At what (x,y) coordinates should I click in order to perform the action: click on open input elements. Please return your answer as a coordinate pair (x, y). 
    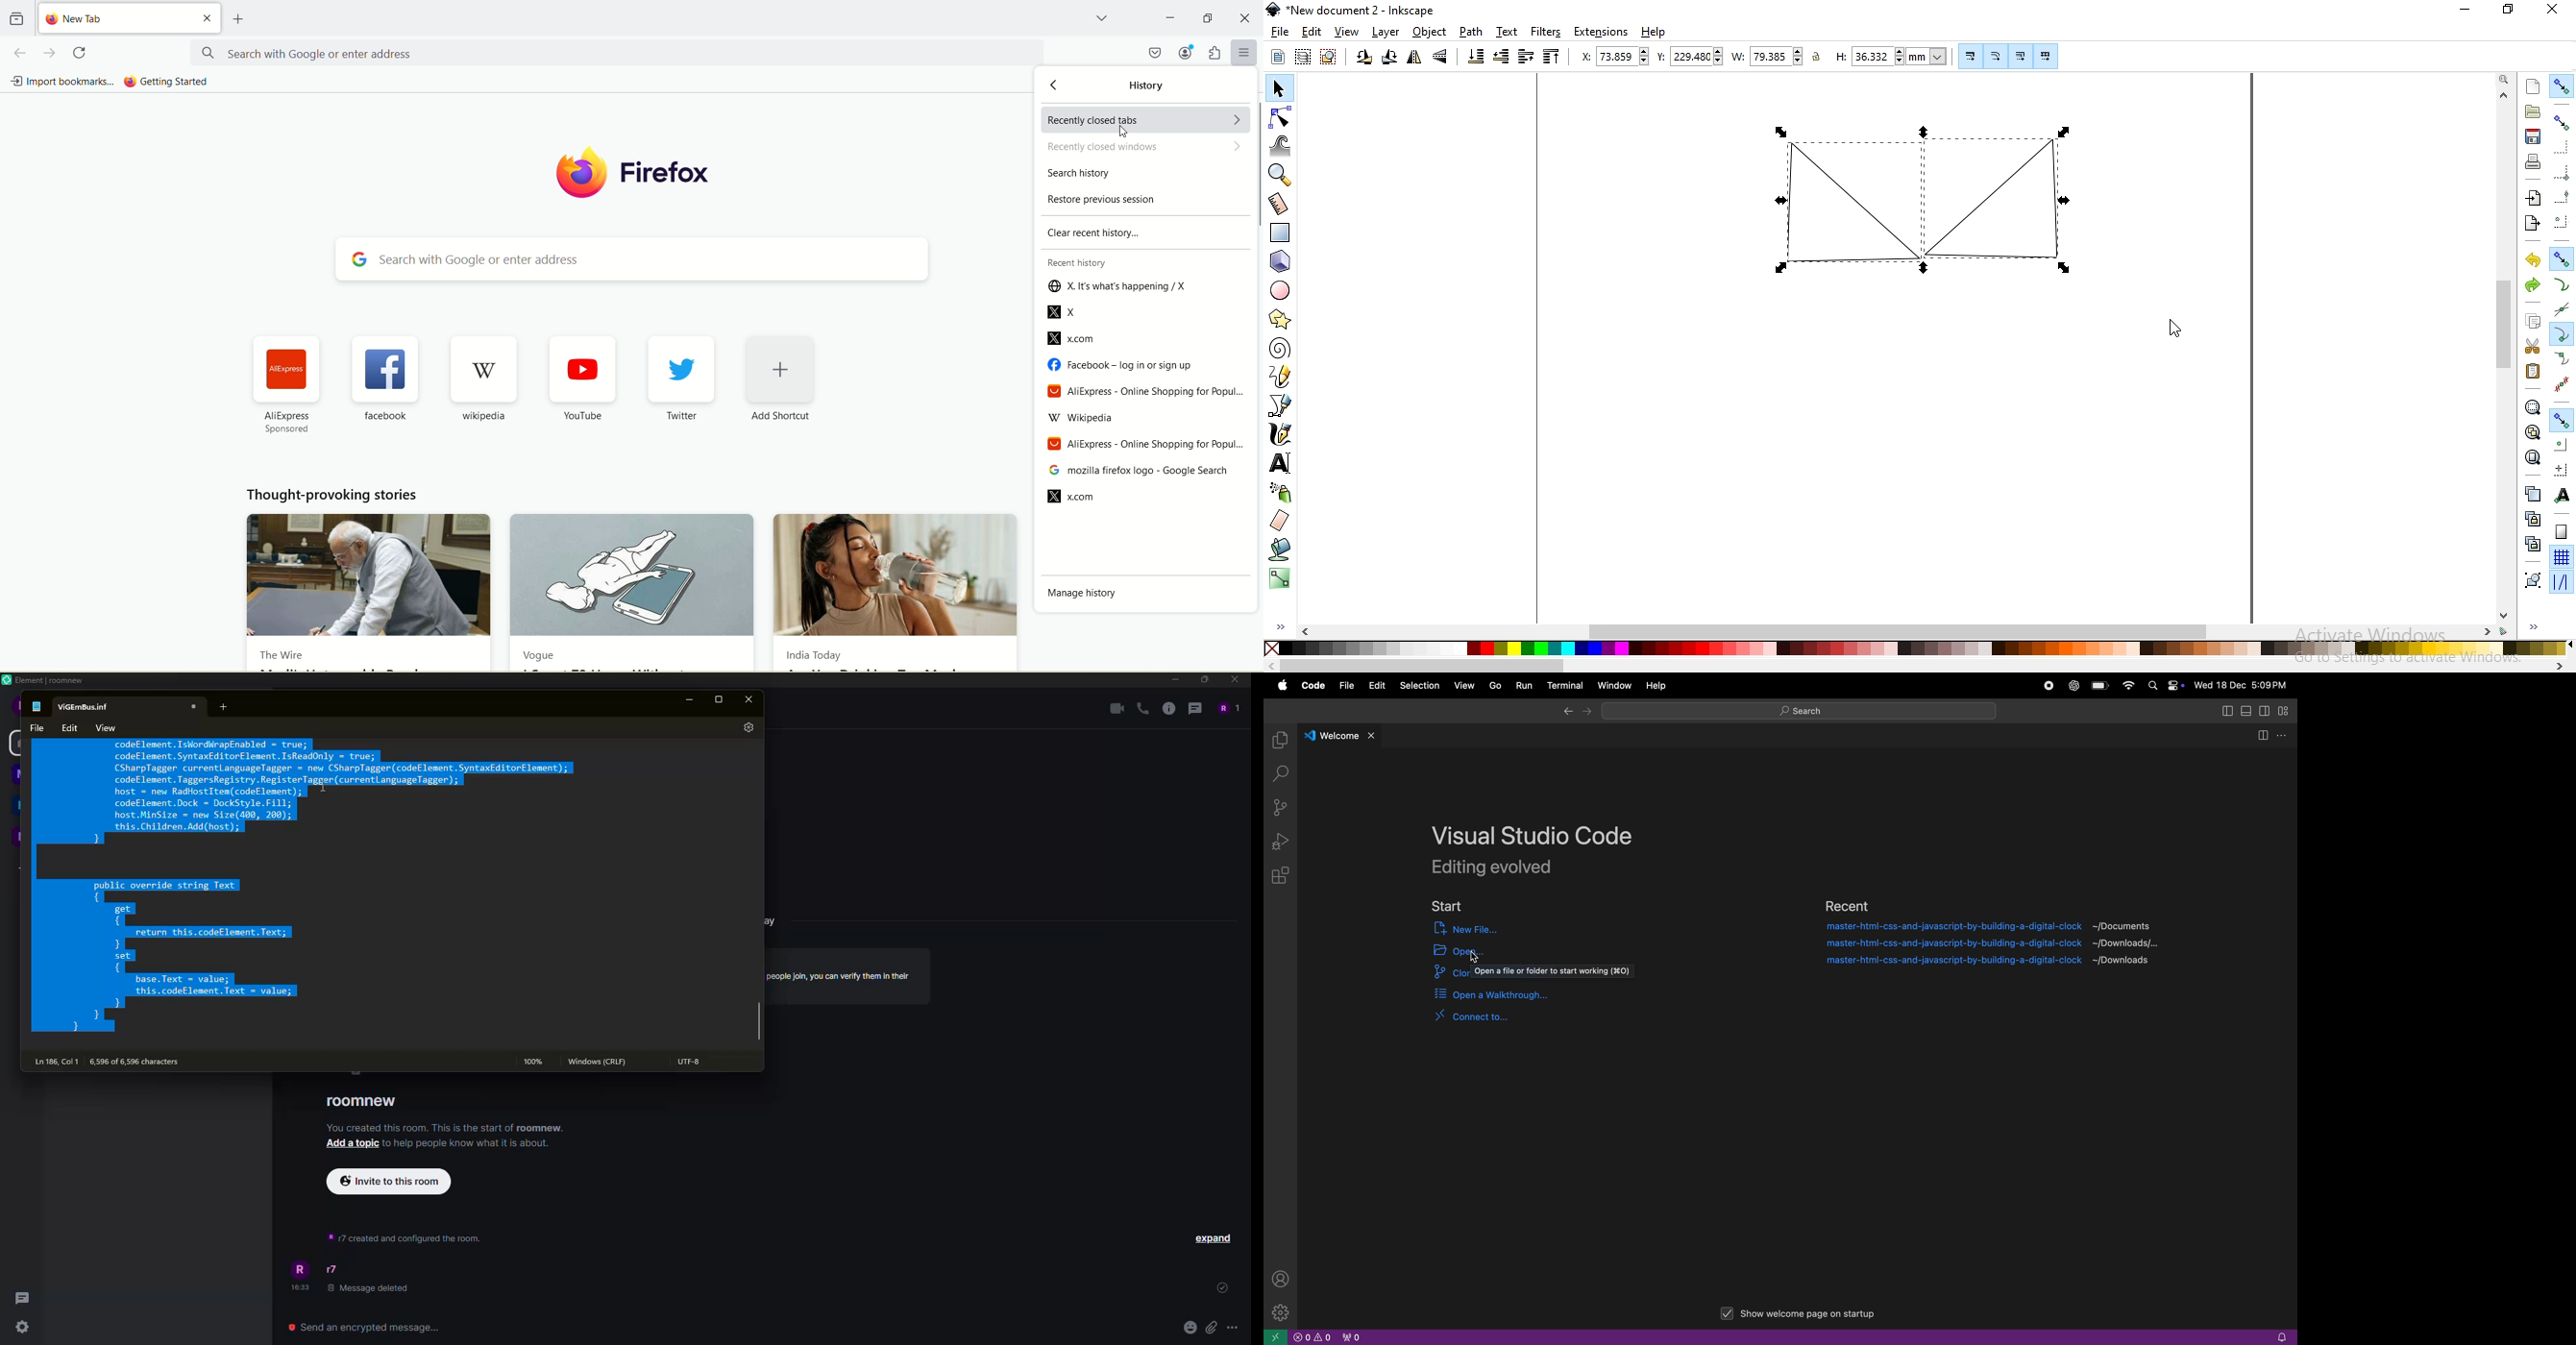
    Looking at the image, I should click on (1456, 951).